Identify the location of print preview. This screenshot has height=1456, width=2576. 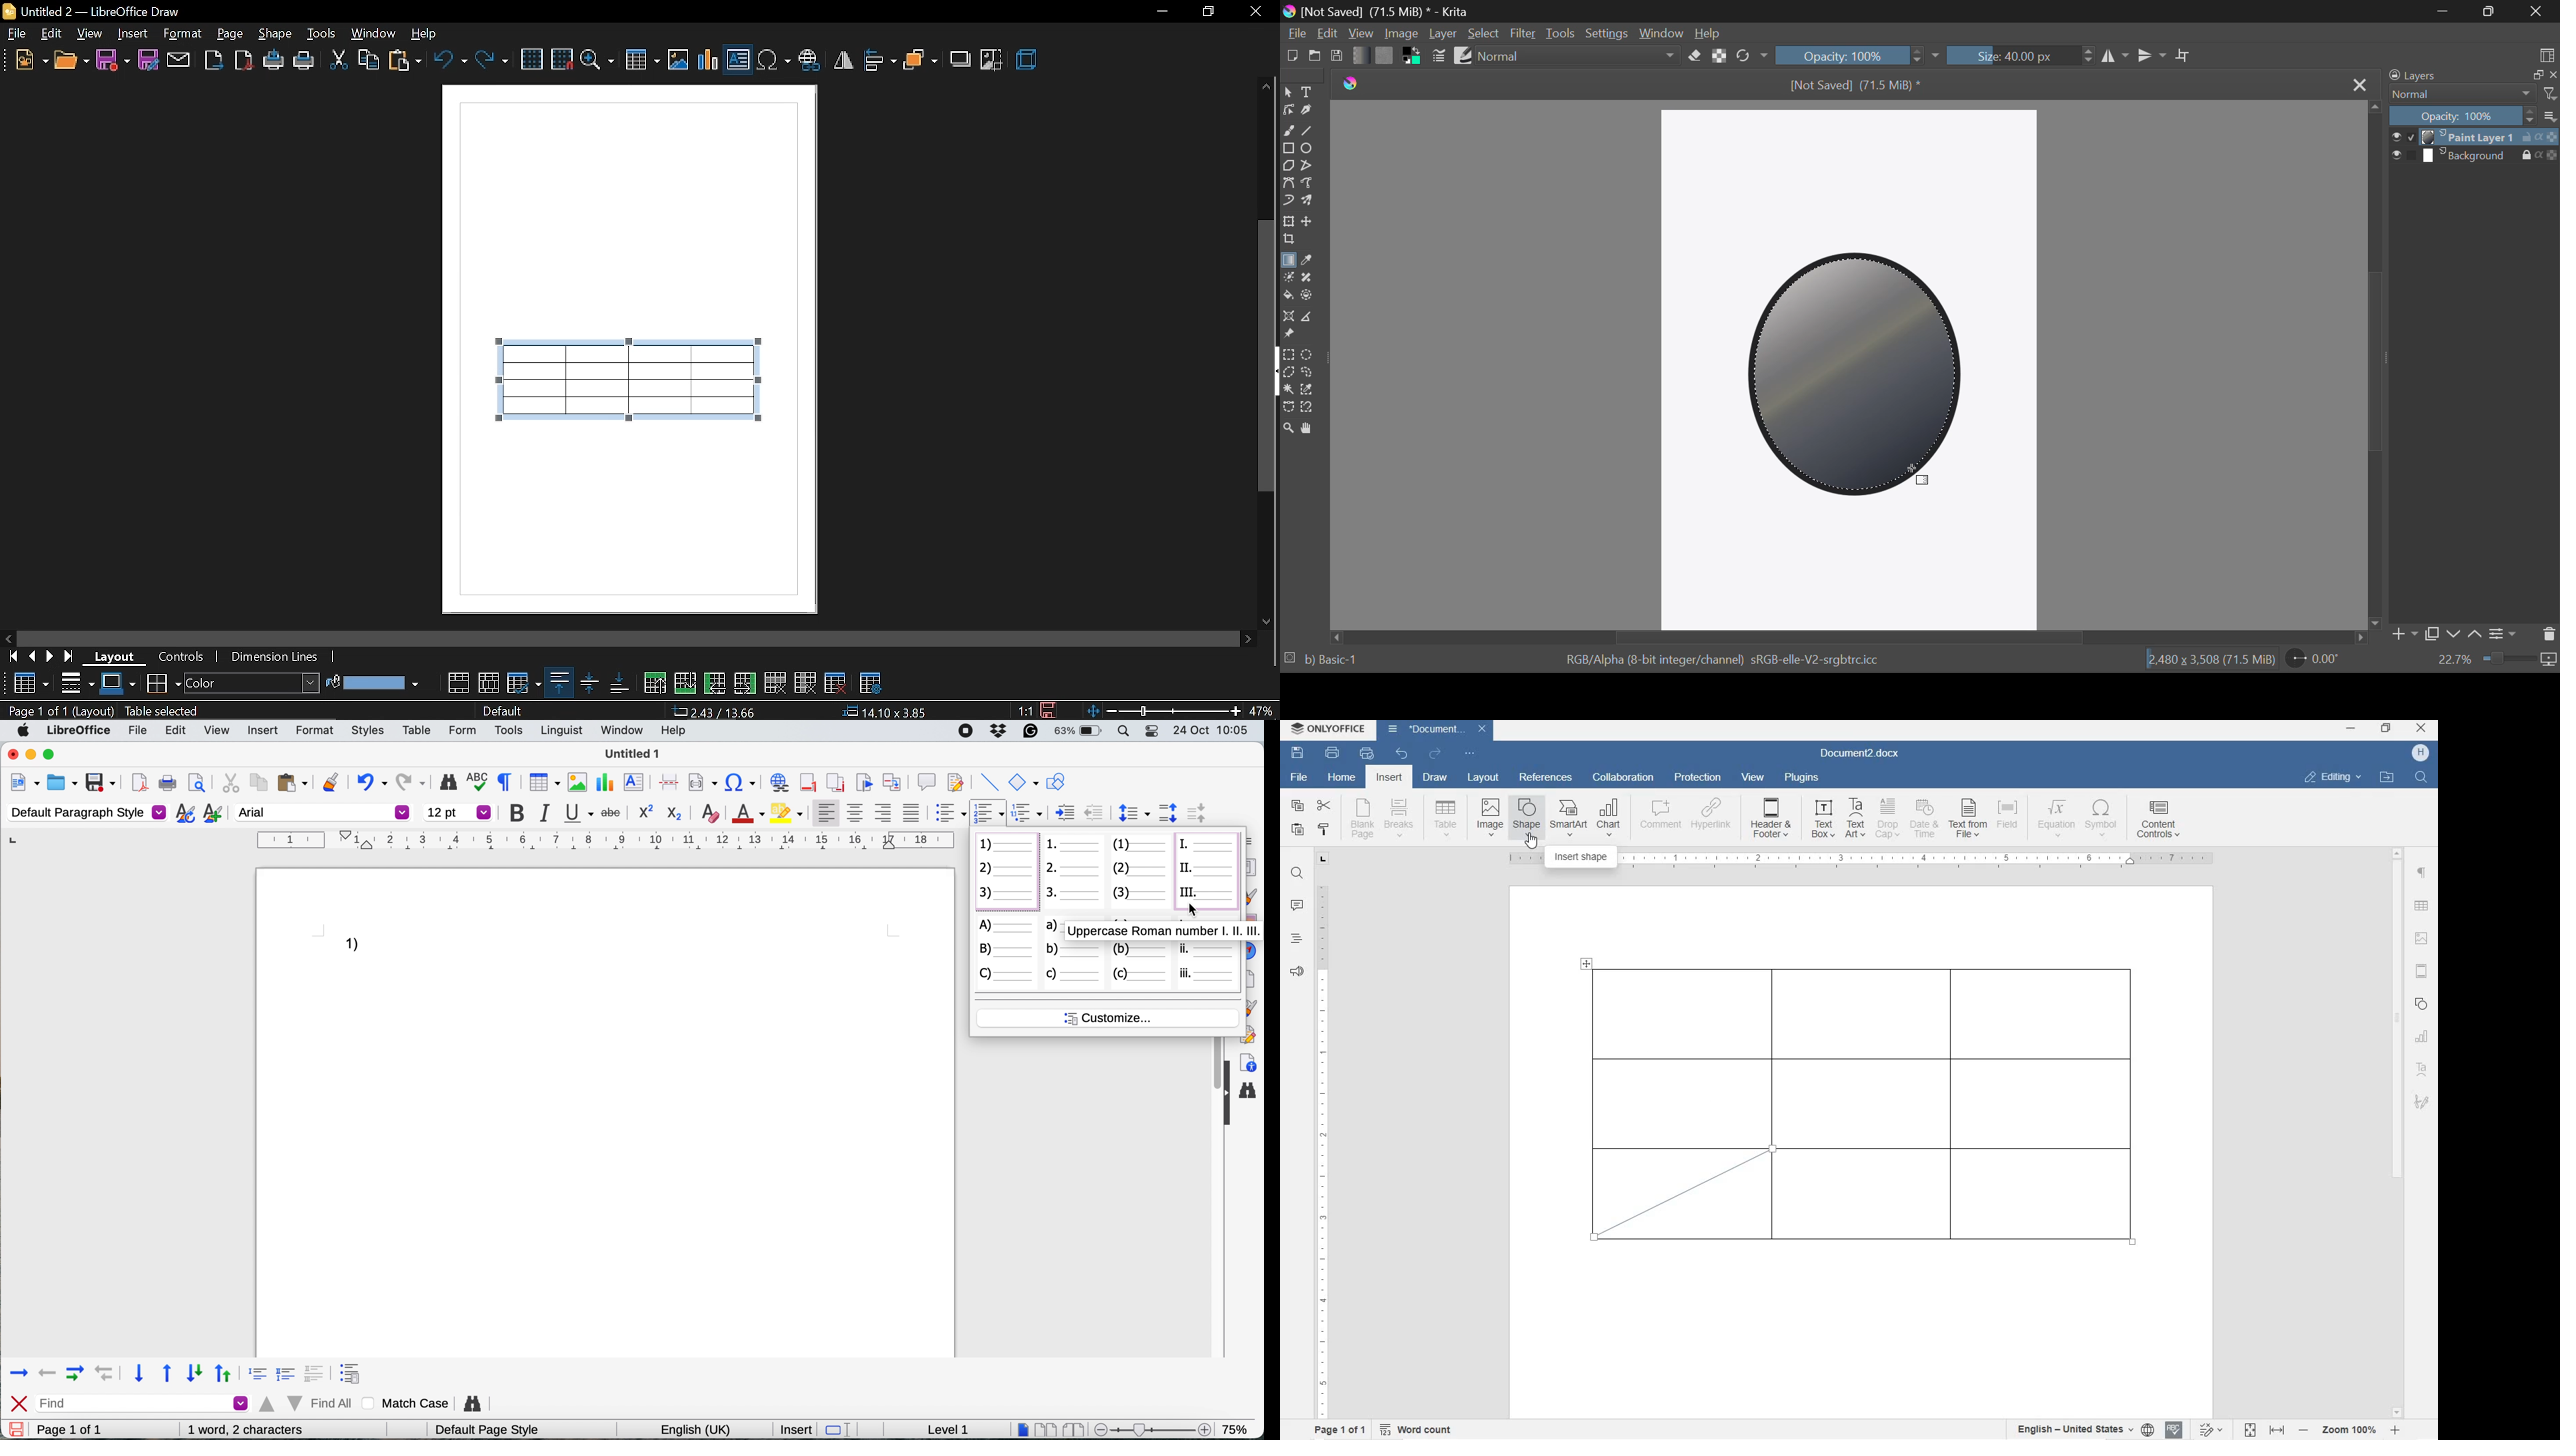
(196, 783).